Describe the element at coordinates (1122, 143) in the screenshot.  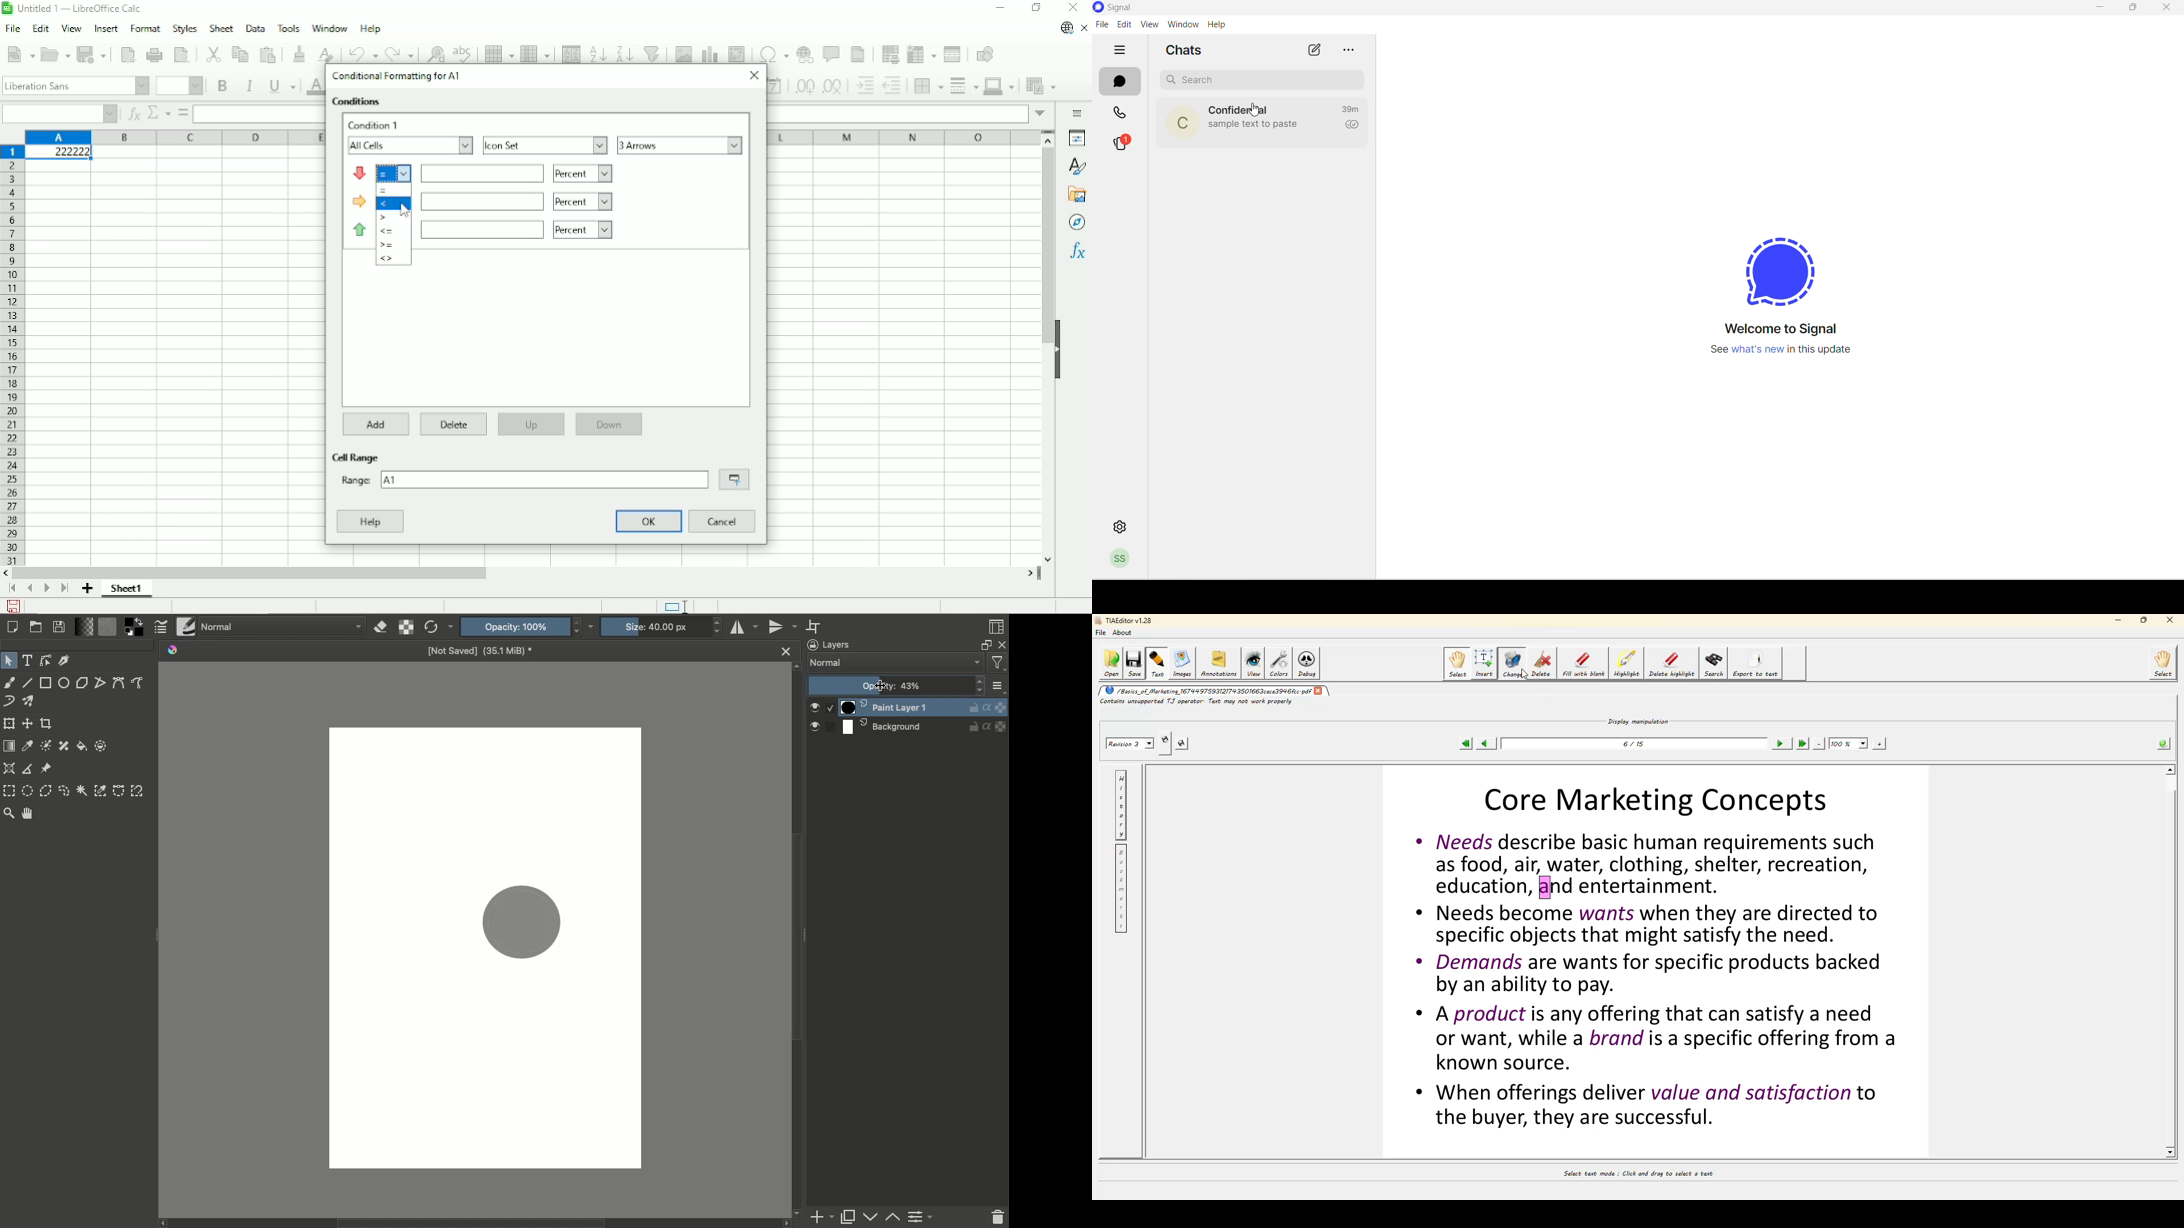
I see `stories` at that location.